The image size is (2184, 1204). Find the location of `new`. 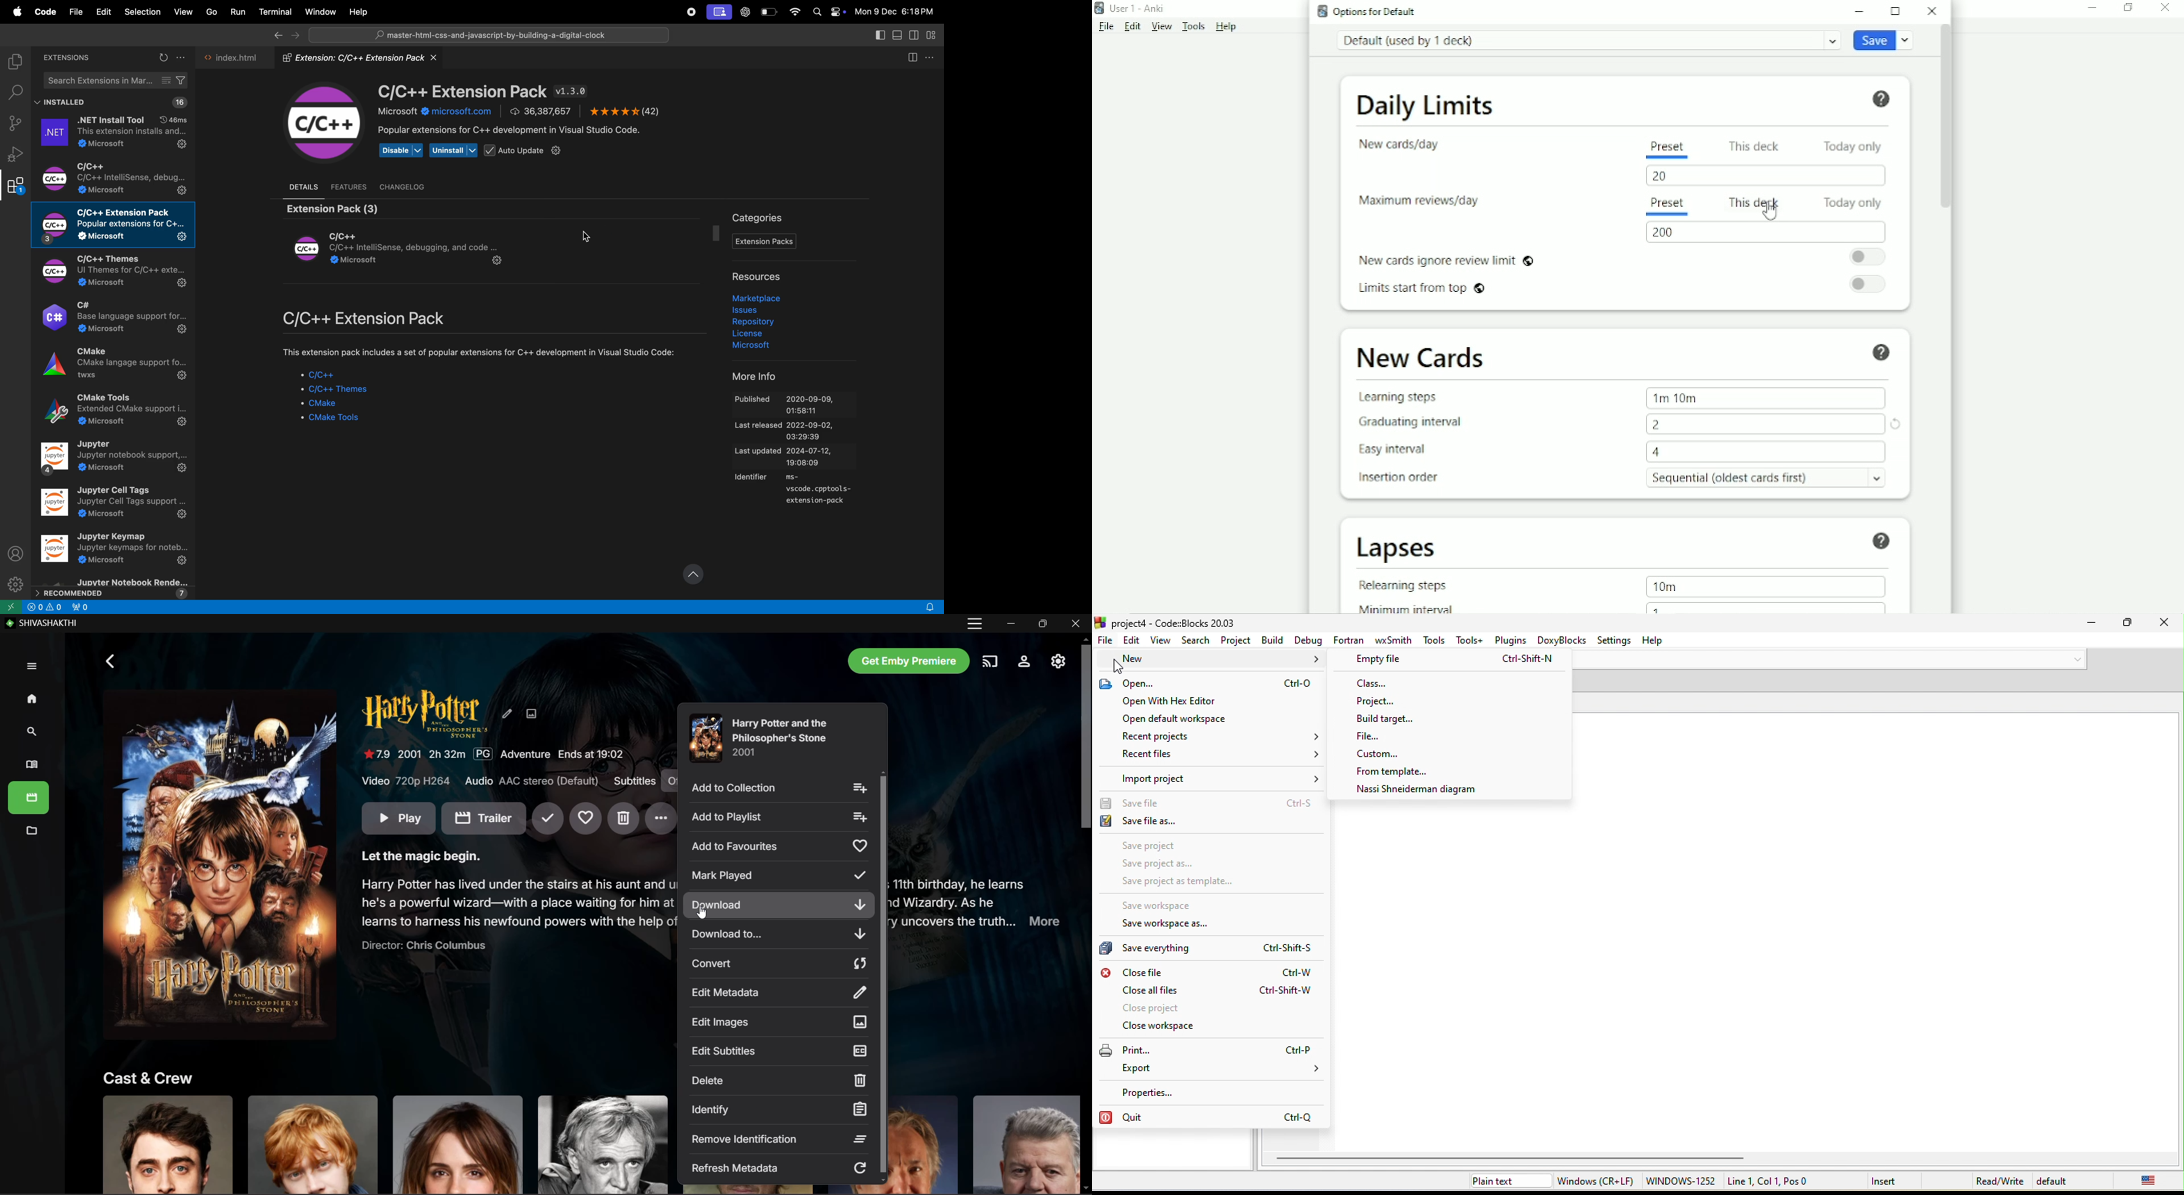

new is located at coordinates (1215, 662).